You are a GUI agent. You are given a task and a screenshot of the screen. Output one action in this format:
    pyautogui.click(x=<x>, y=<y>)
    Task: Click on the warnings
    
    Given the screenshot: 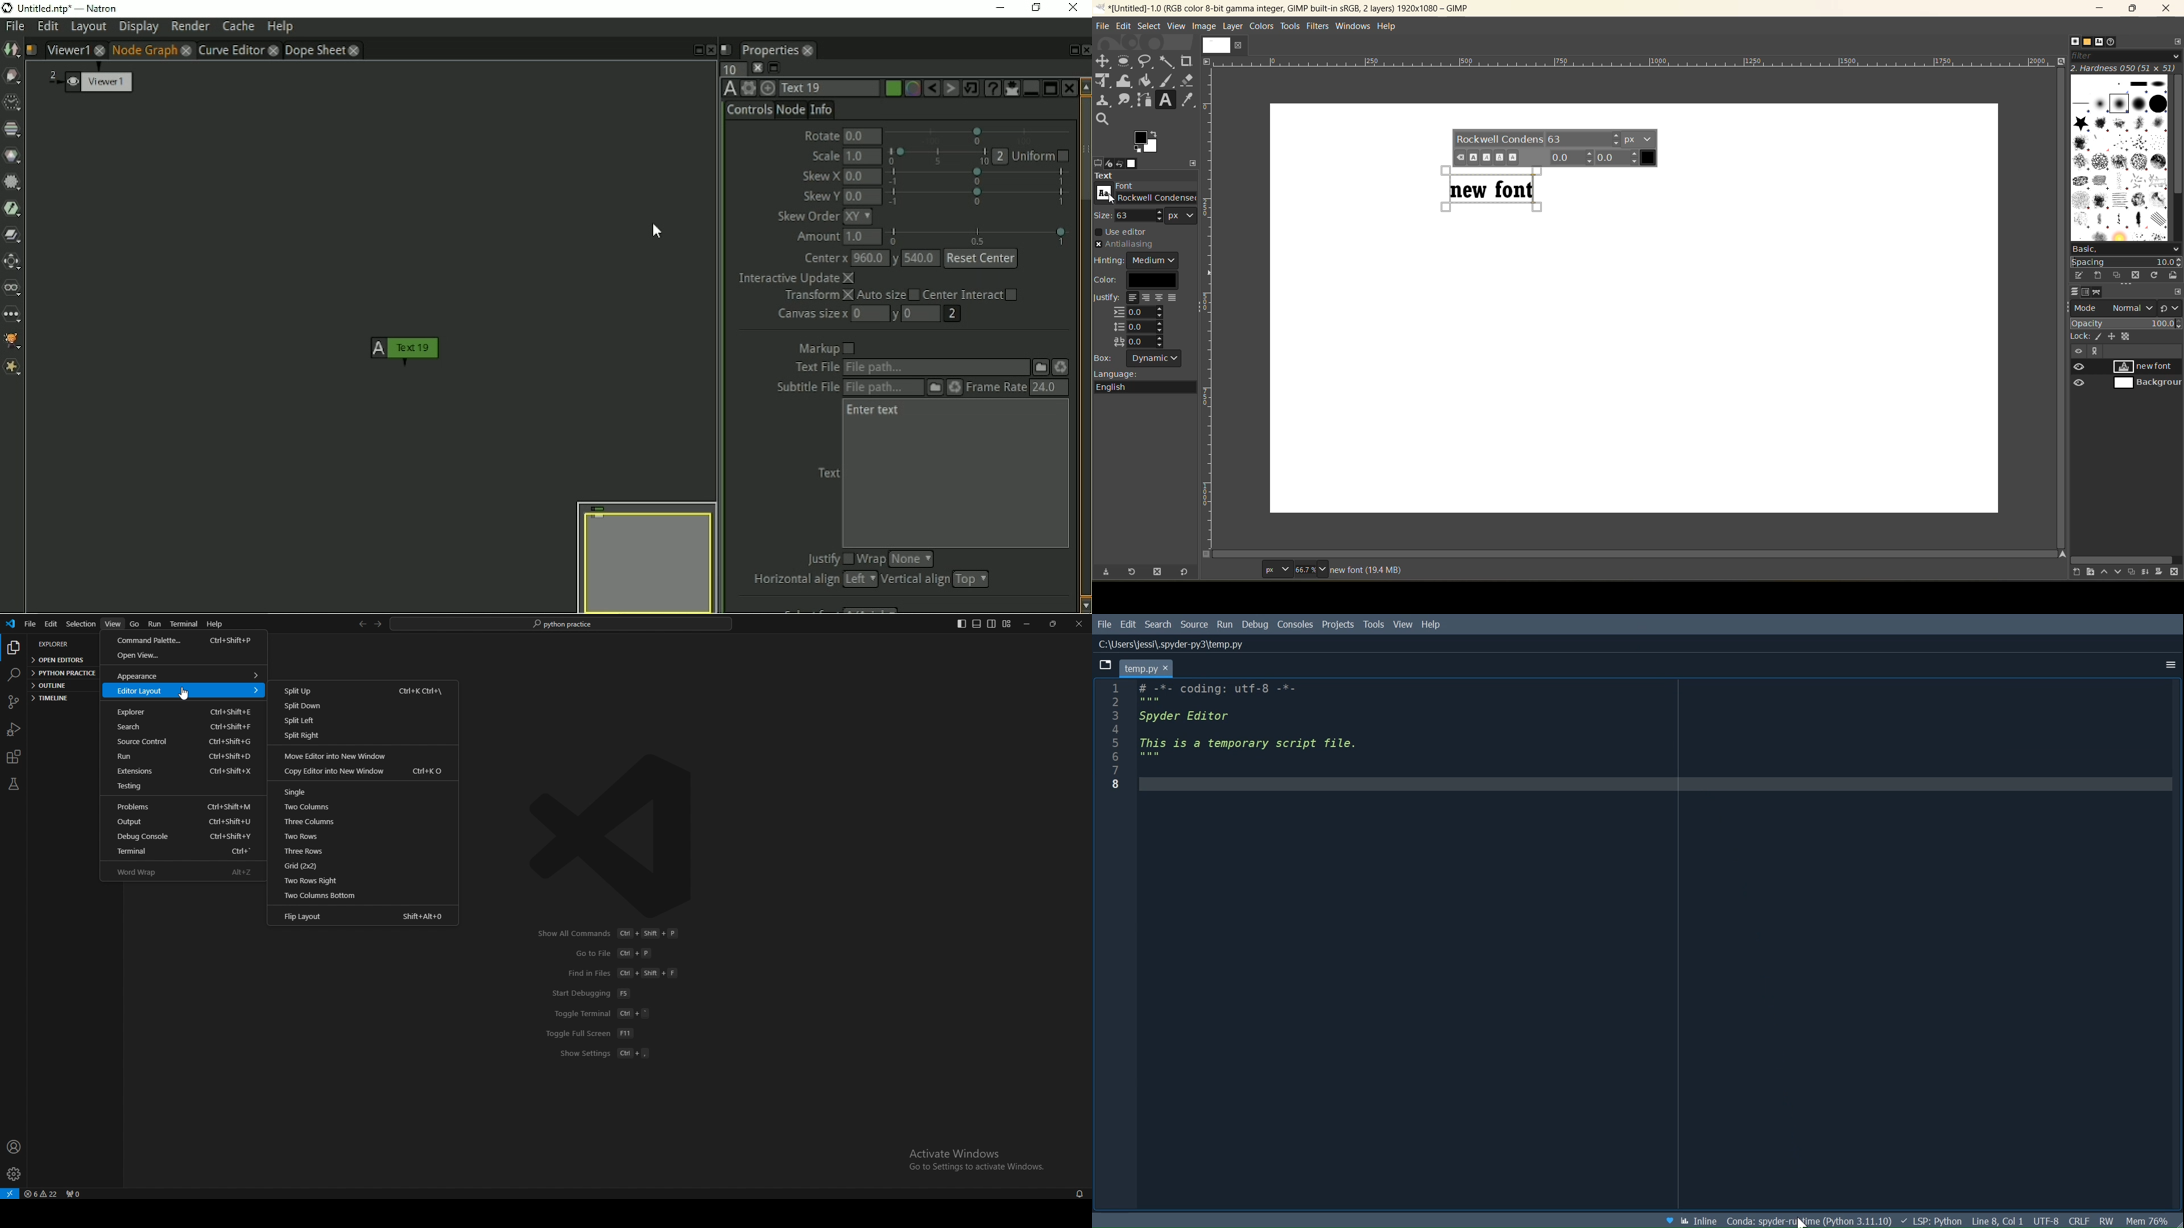 What is the action you would take?
    pyautogui.click(x=42, y=1194)
    